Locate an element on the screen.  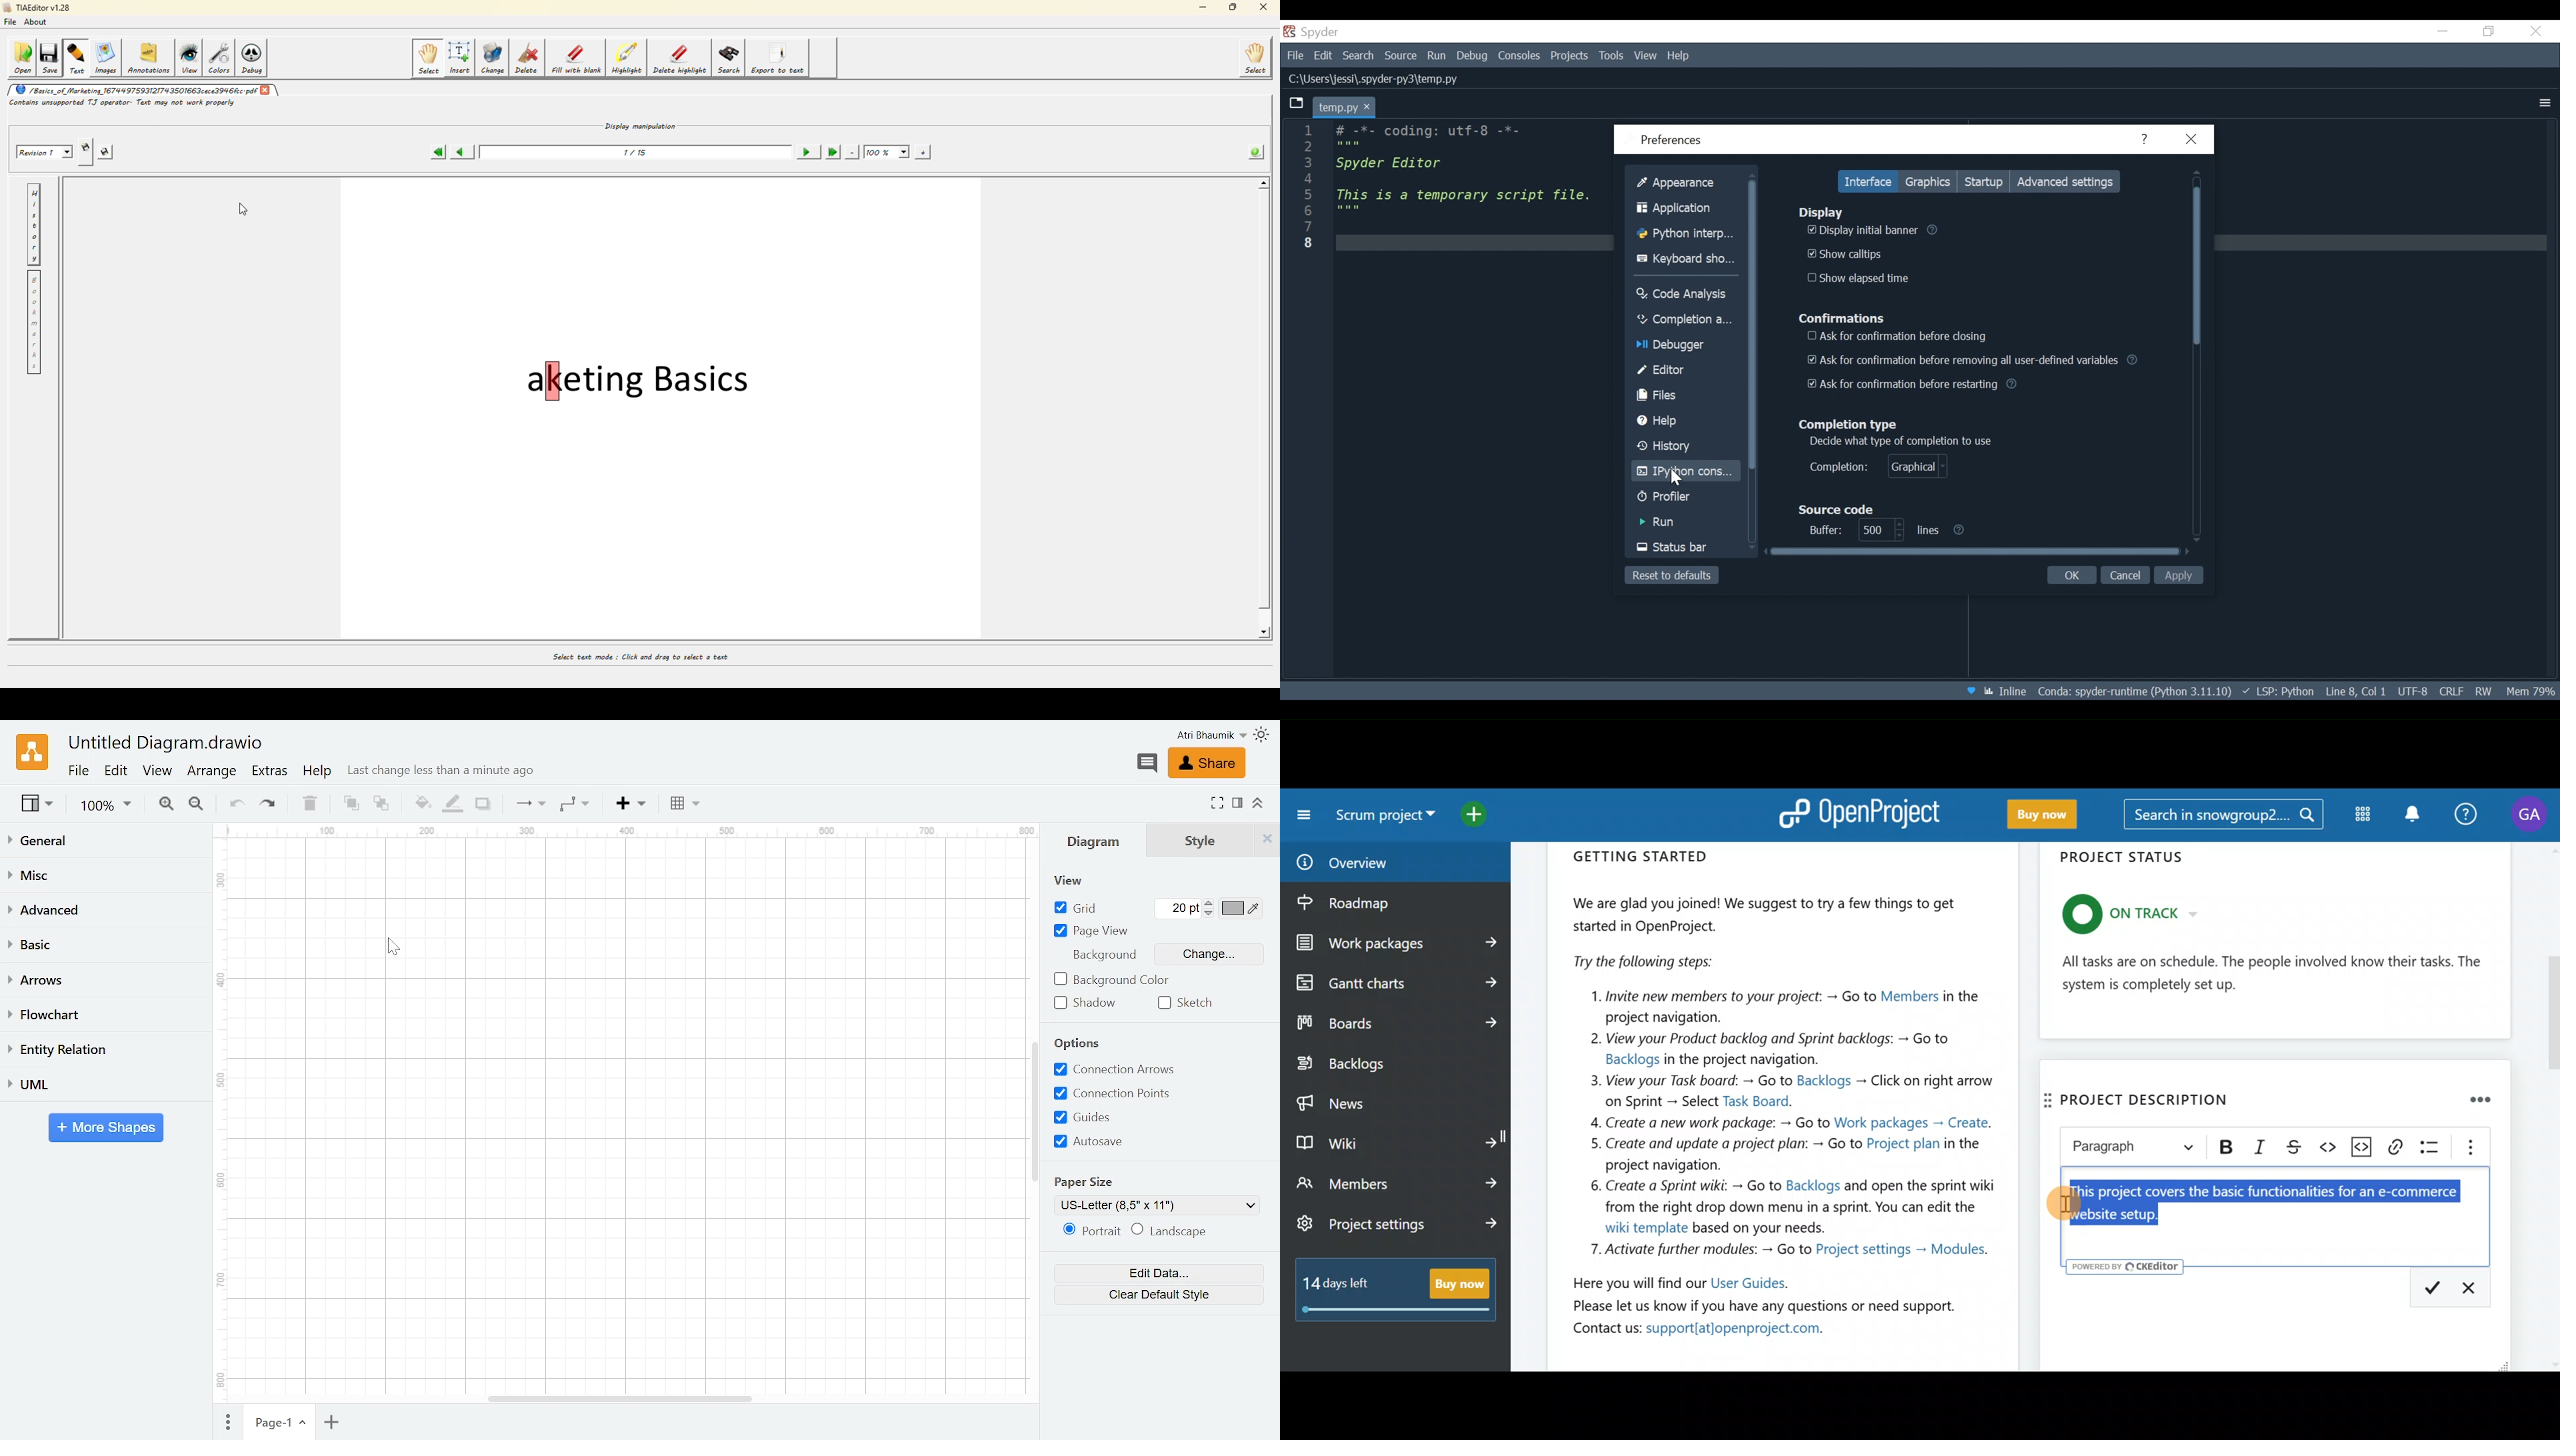
Waypoints is located at coordinates (574, 805).